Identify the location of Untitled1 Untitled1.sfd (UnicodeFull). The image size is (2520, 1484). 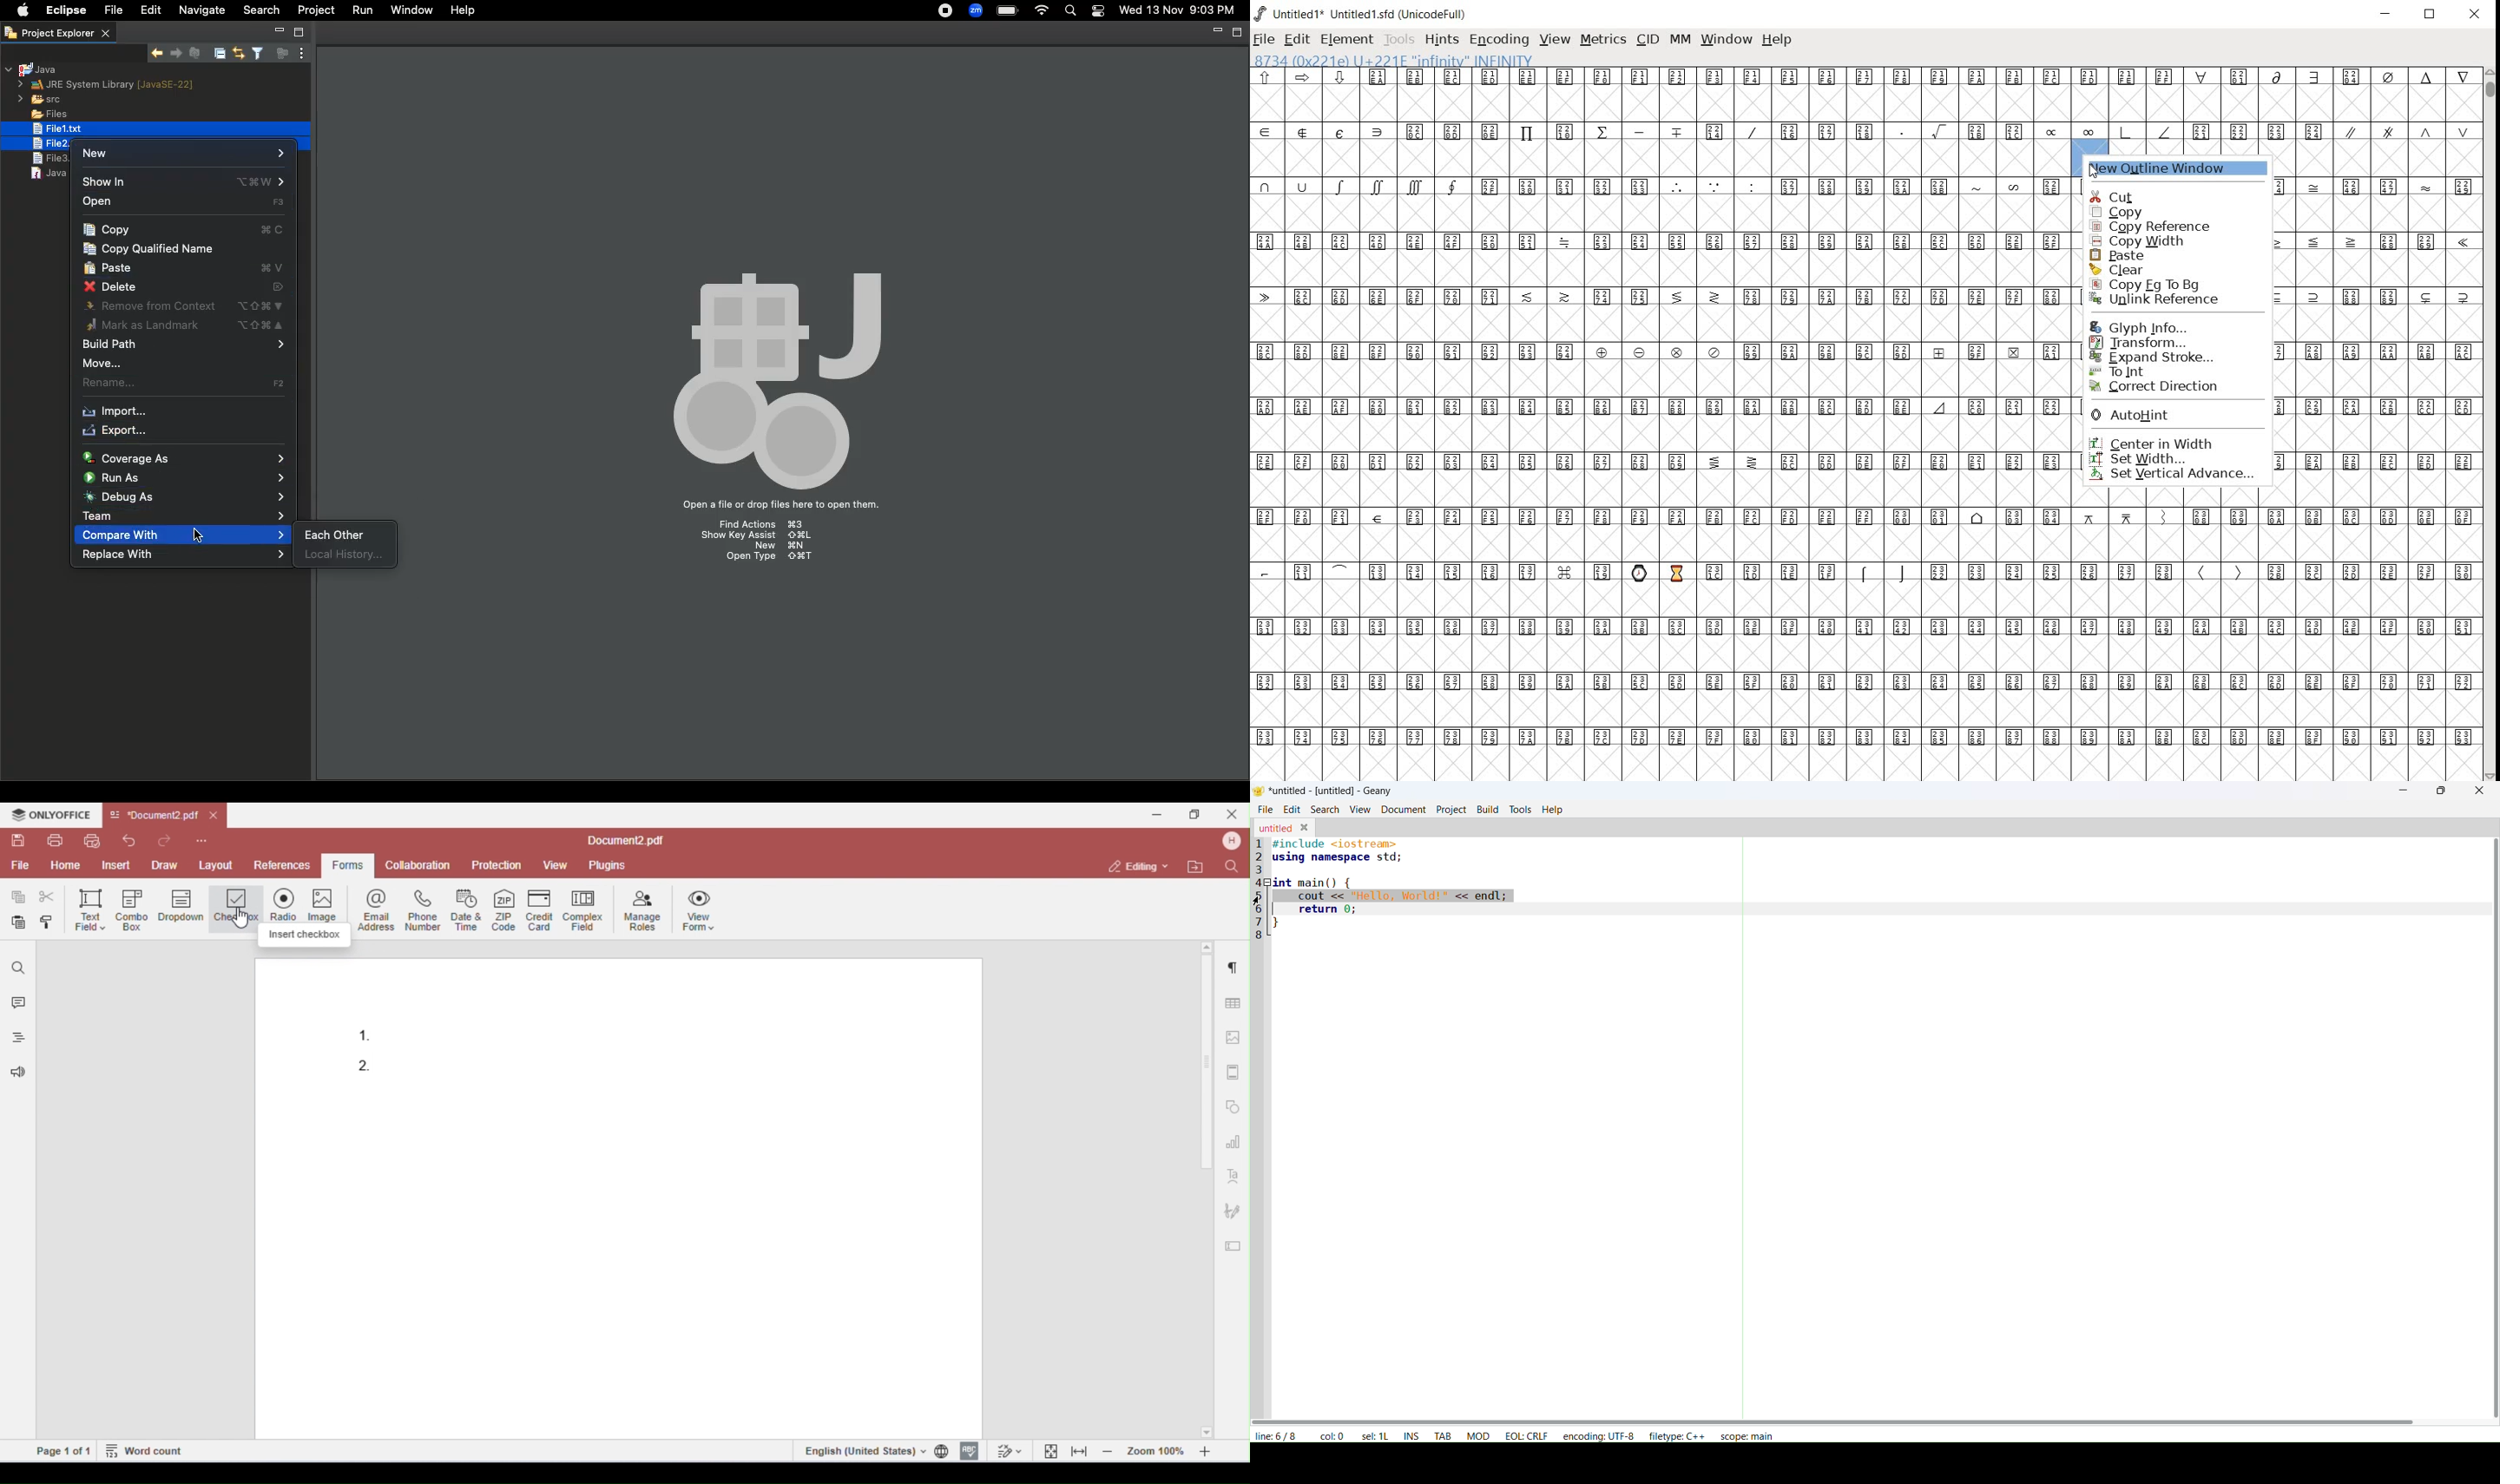
(1365, 18).